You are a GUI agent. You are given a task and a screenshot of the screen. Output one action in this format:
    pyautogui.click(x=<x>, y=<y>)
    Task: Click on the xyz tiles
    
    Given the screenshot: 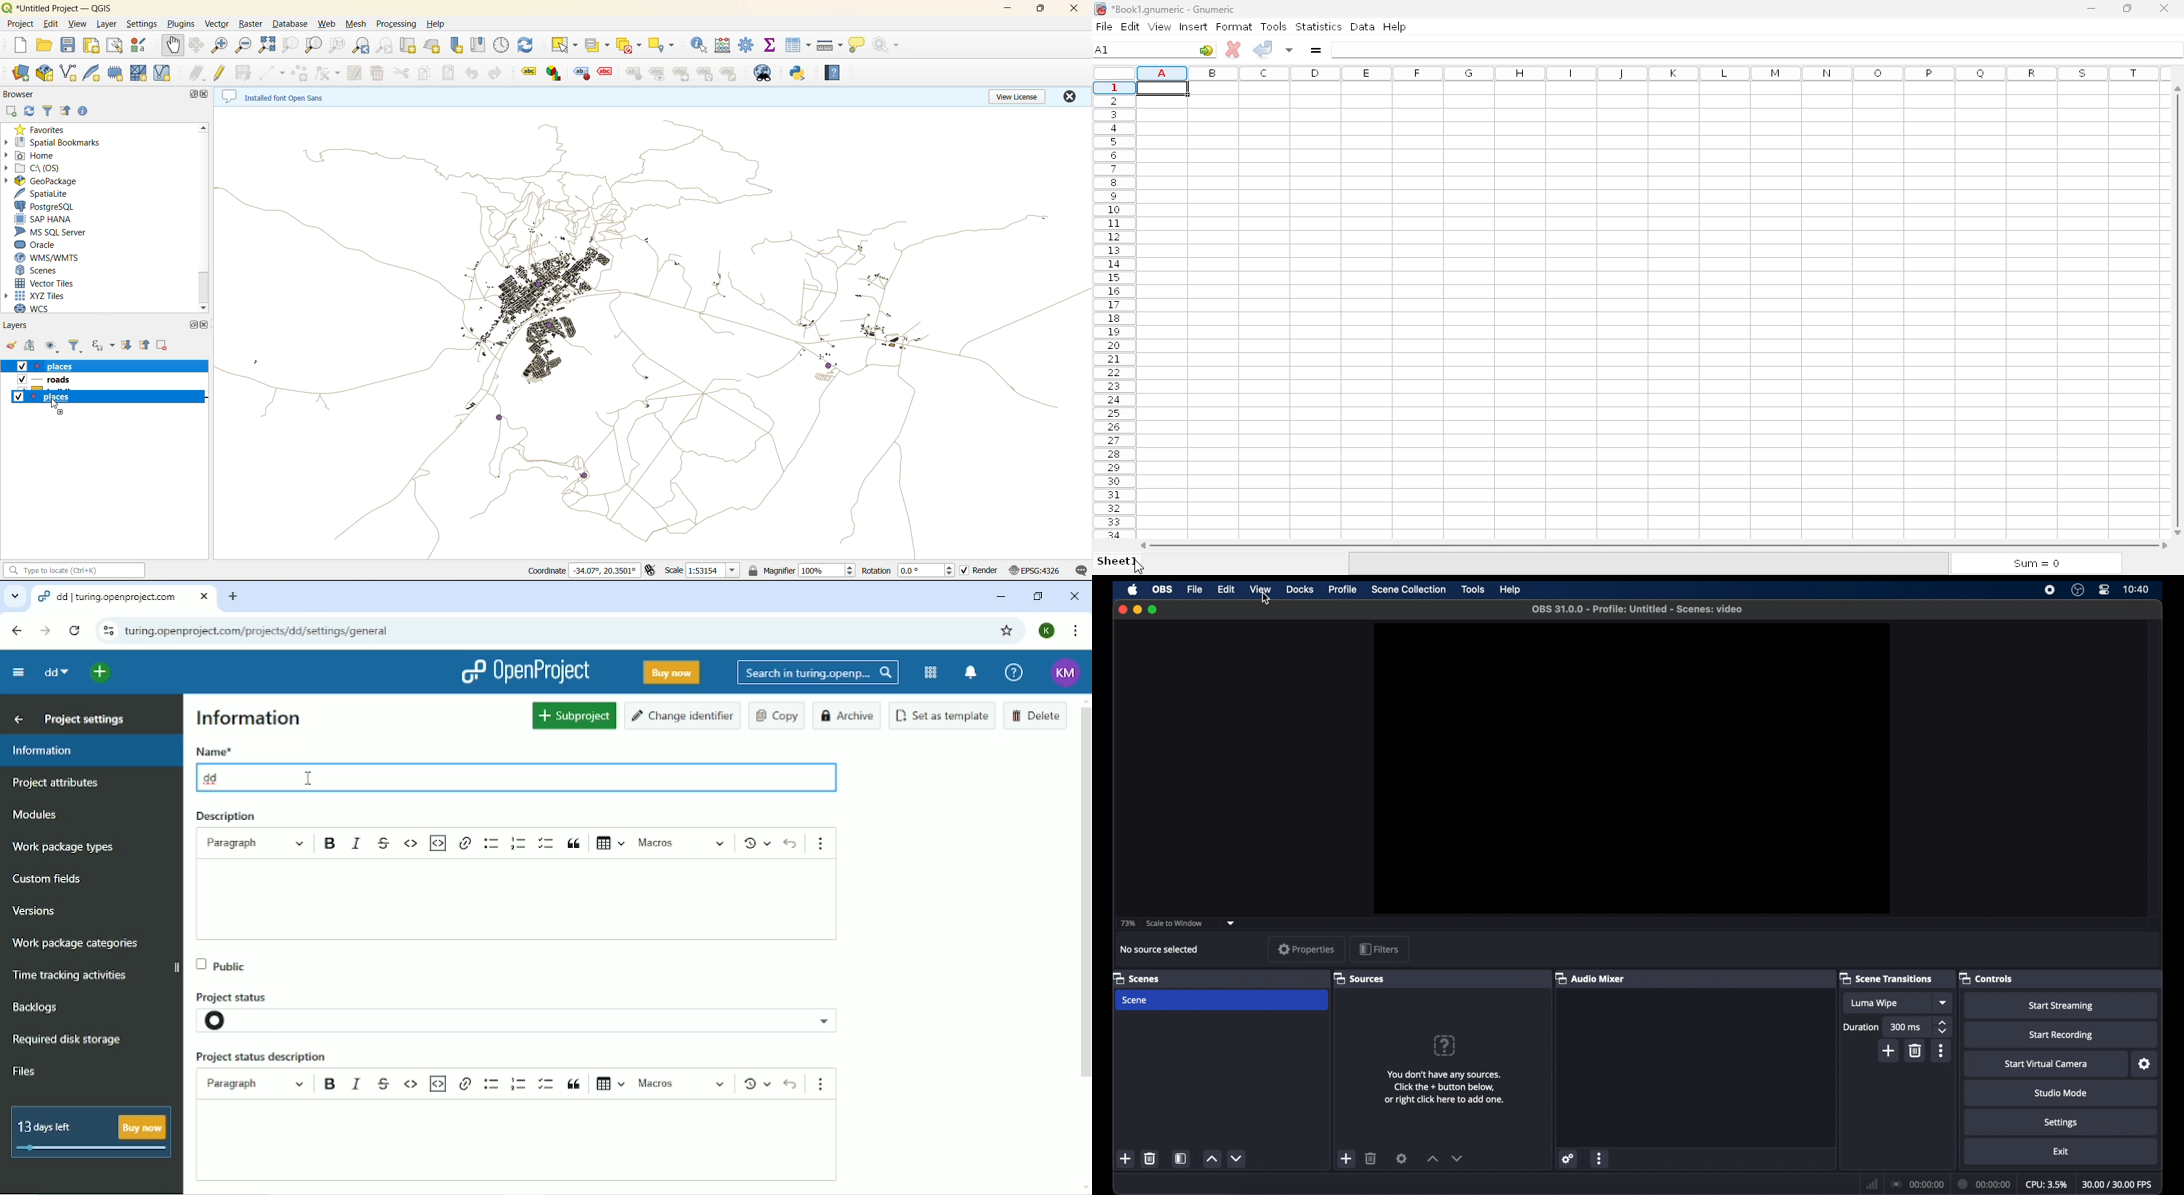 What is the action you would take?
    pyautogui.click(x=51, y=295)
    